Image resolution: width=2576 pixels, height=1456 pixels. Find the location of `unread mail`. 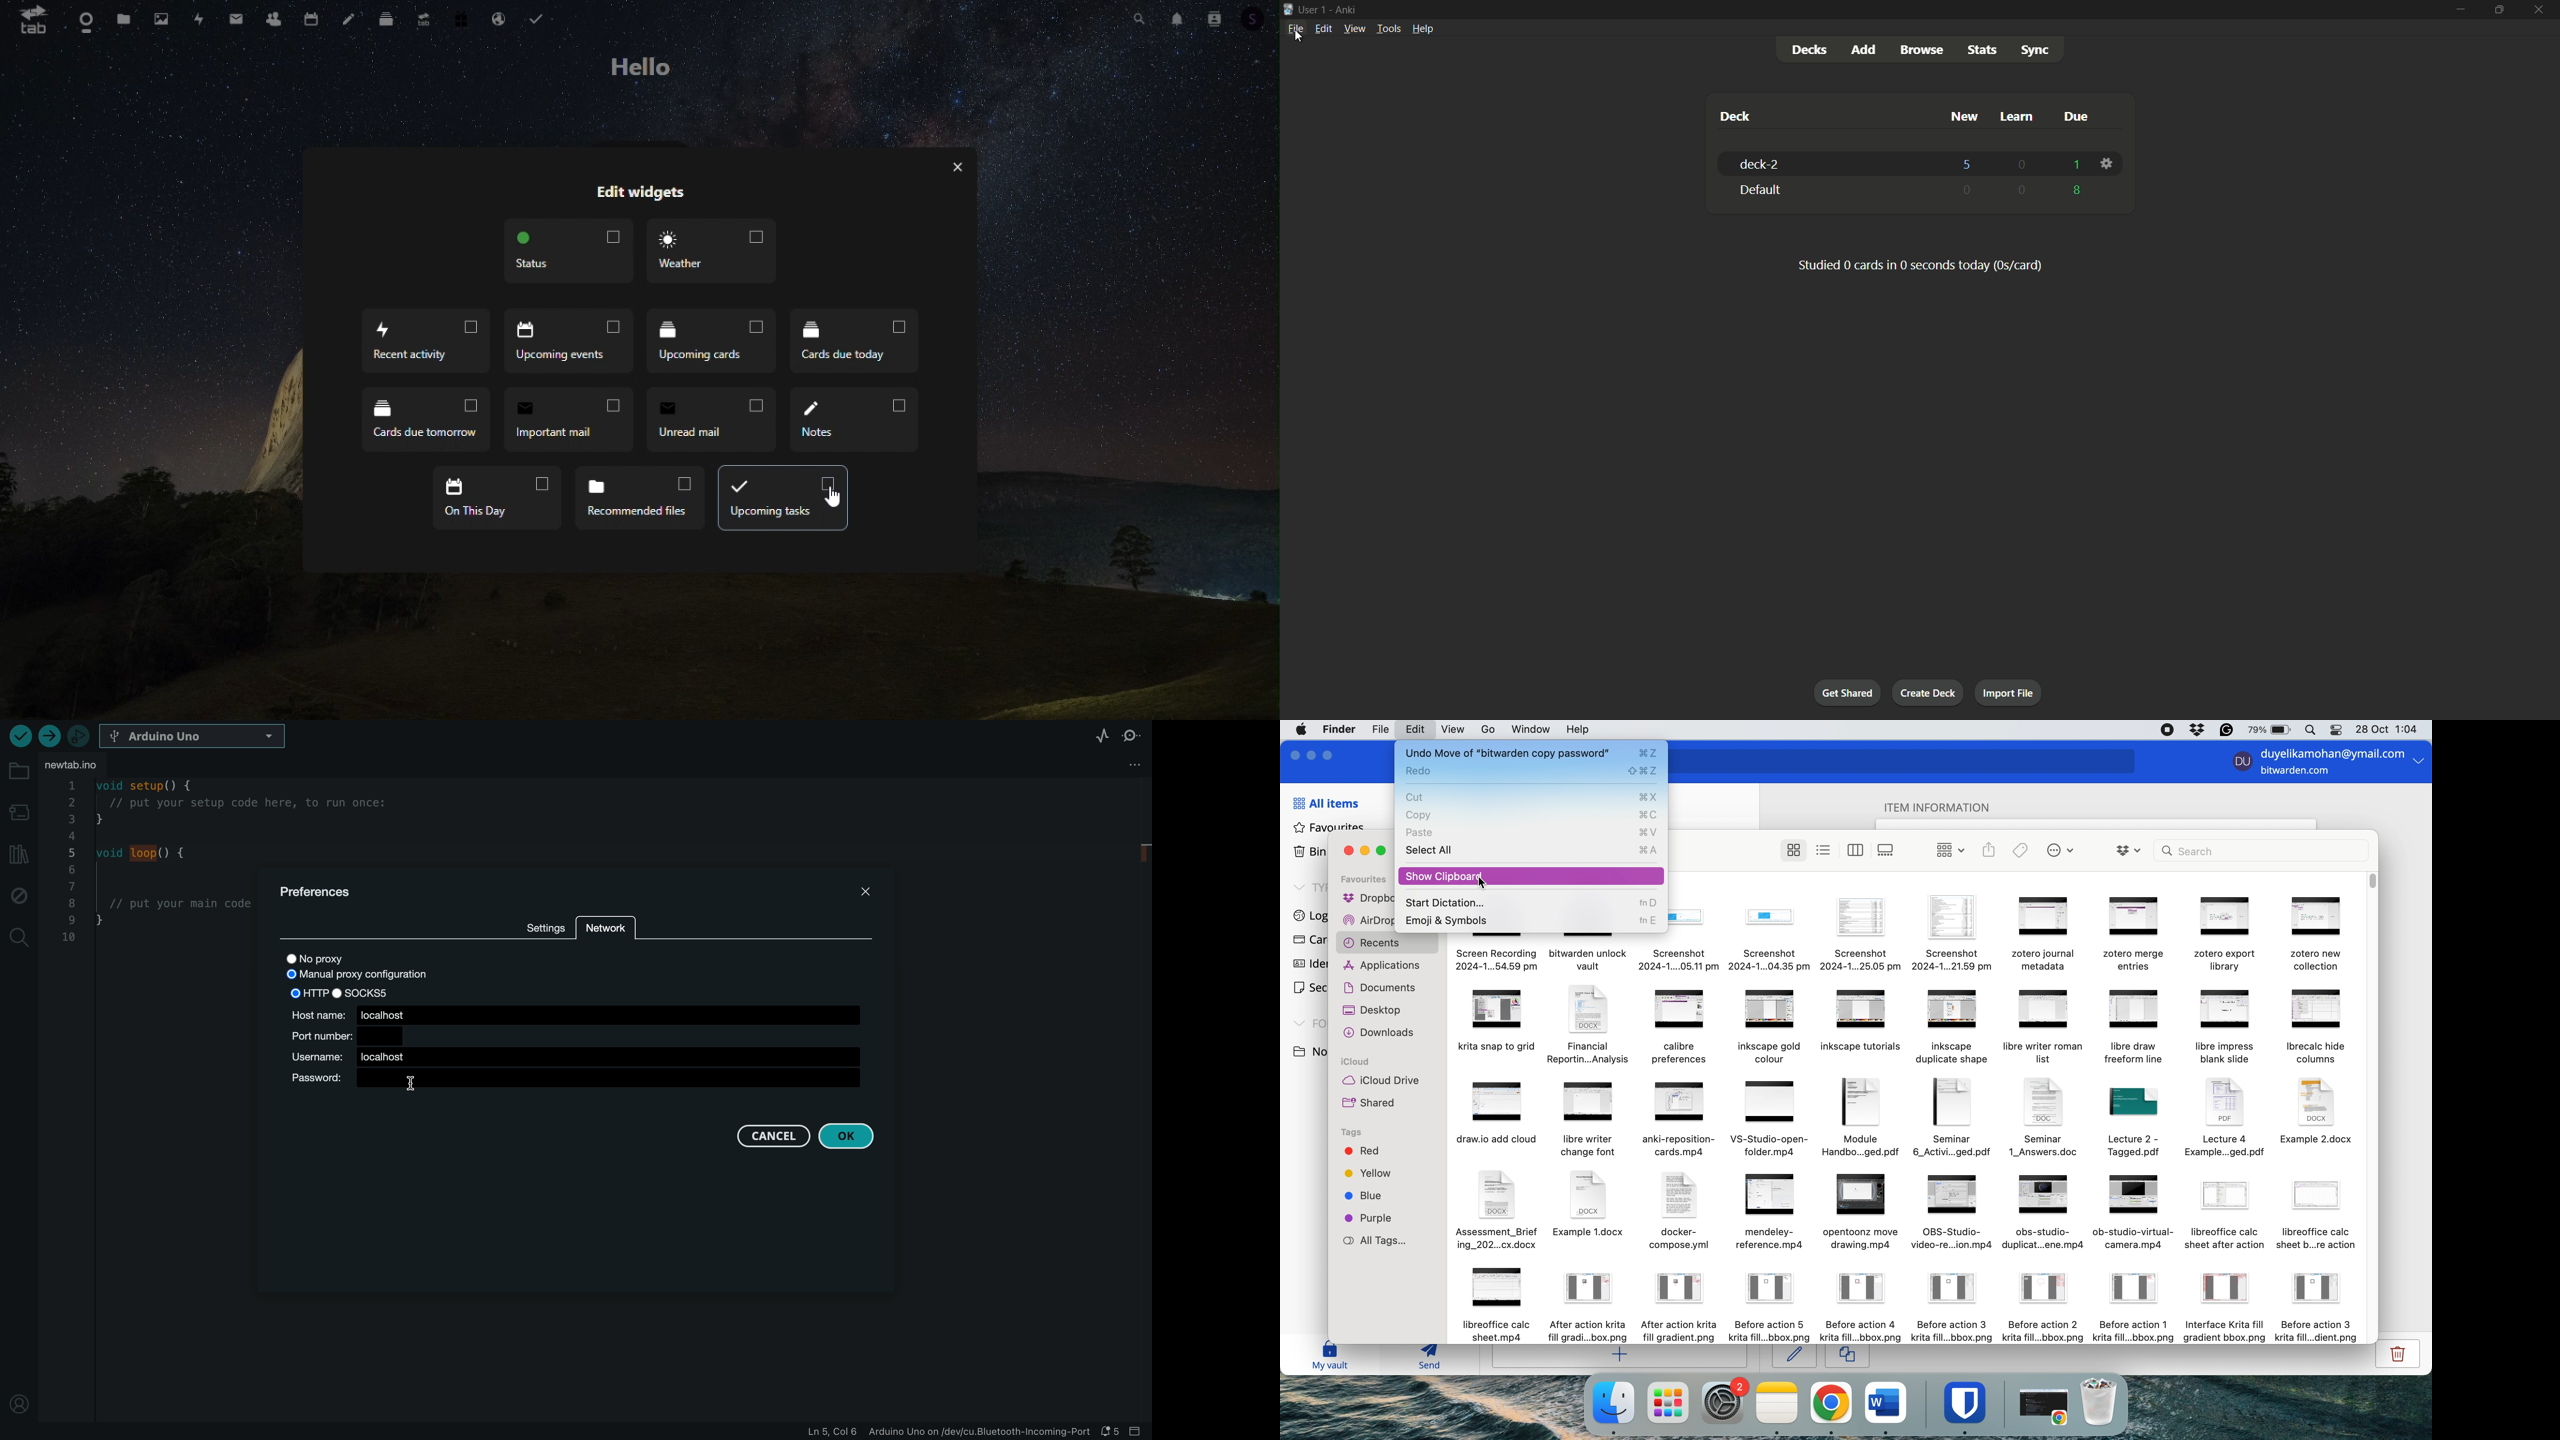

unread mail is located at coordinates (714, 418).